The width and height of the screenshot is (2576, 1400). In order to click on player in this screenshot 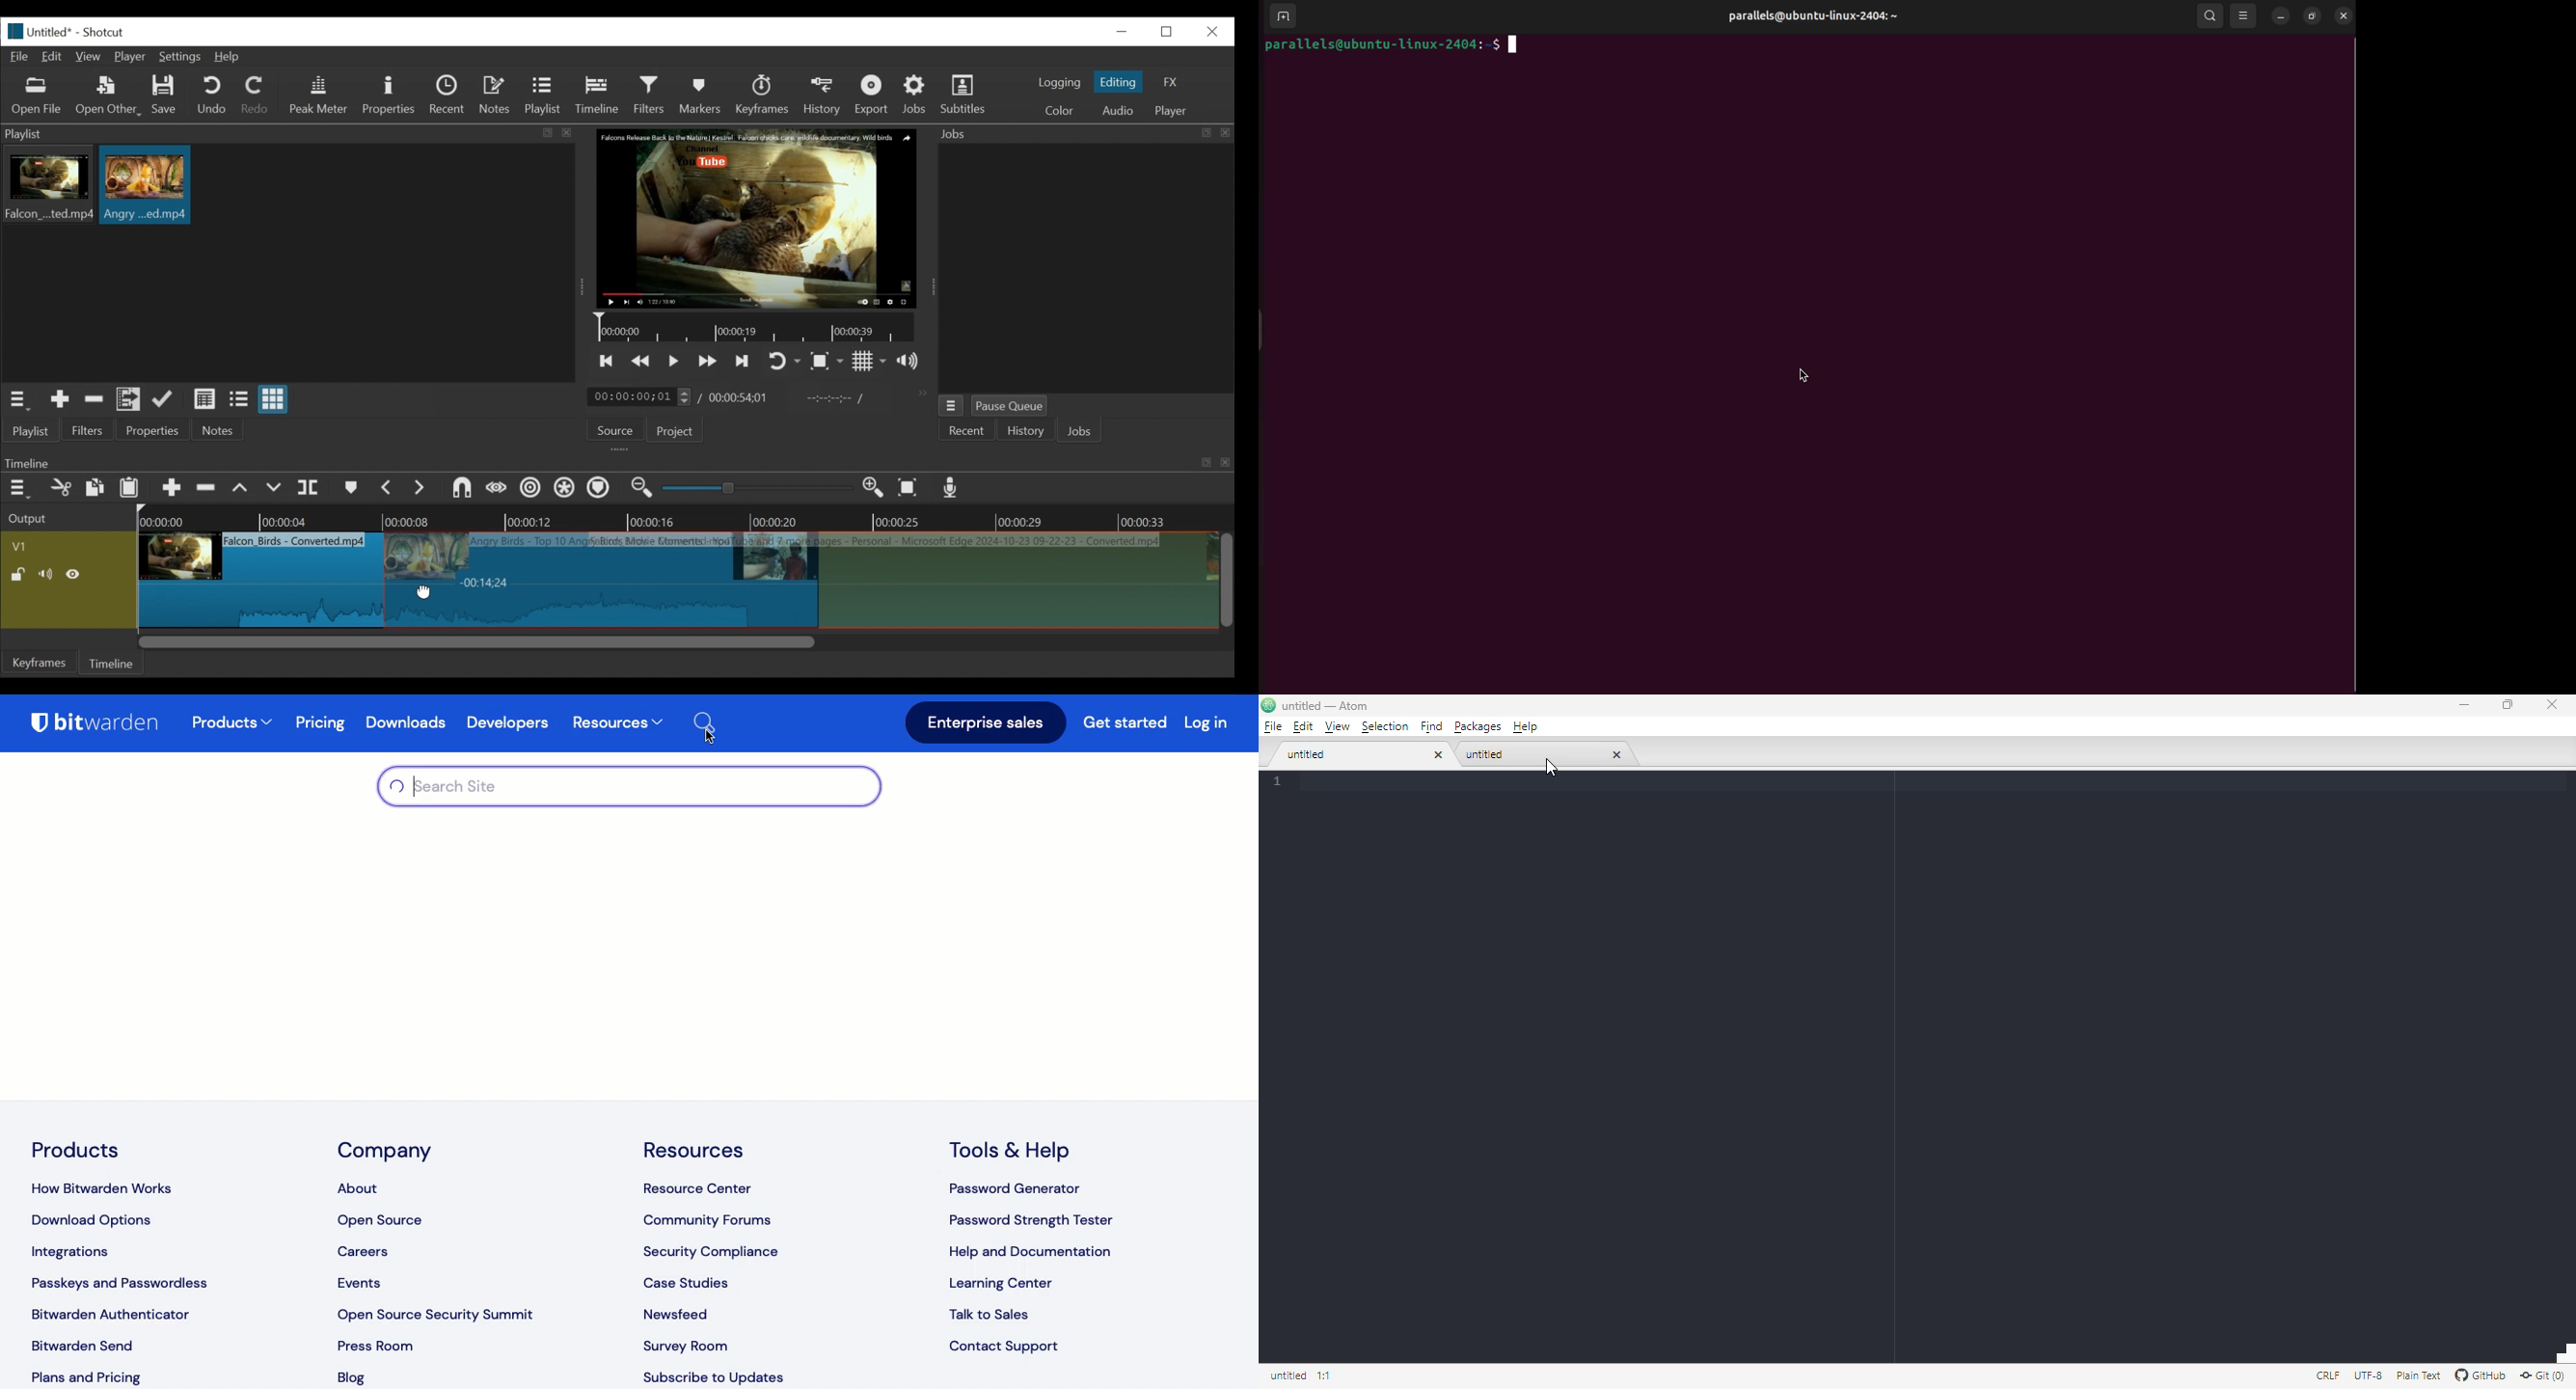, I will do `click(1172, 111)`.